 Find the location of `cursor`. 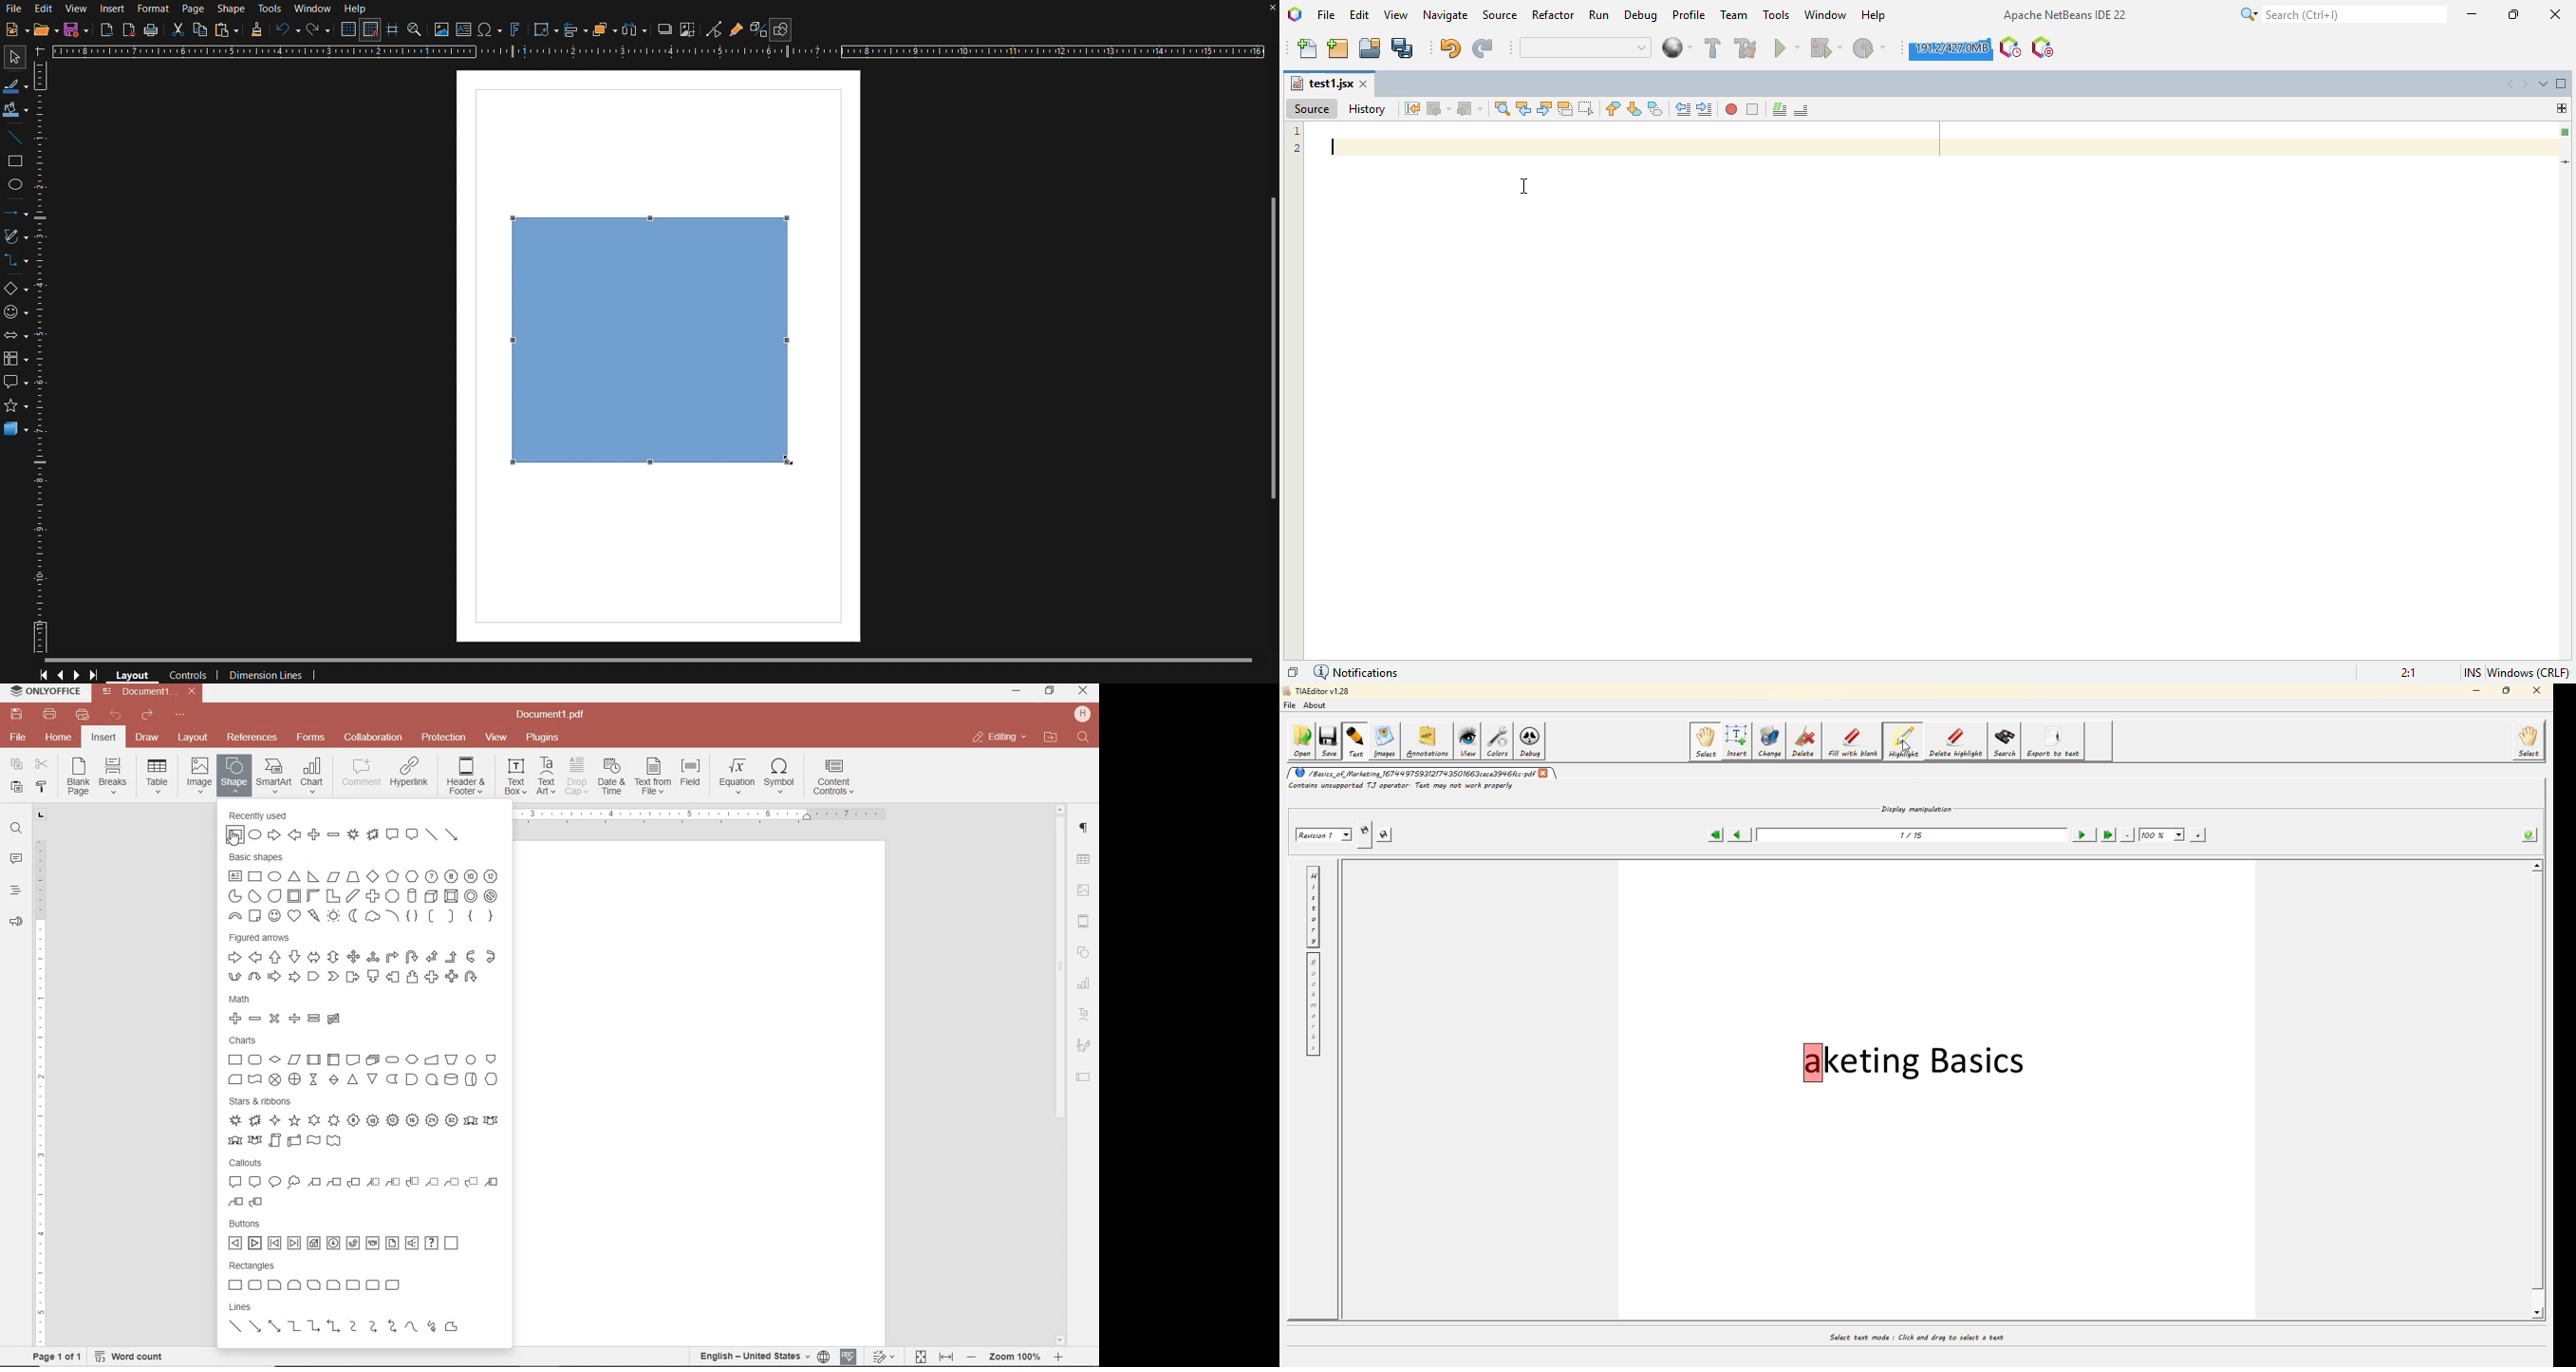

cursor is located at coordinates (232, 840).